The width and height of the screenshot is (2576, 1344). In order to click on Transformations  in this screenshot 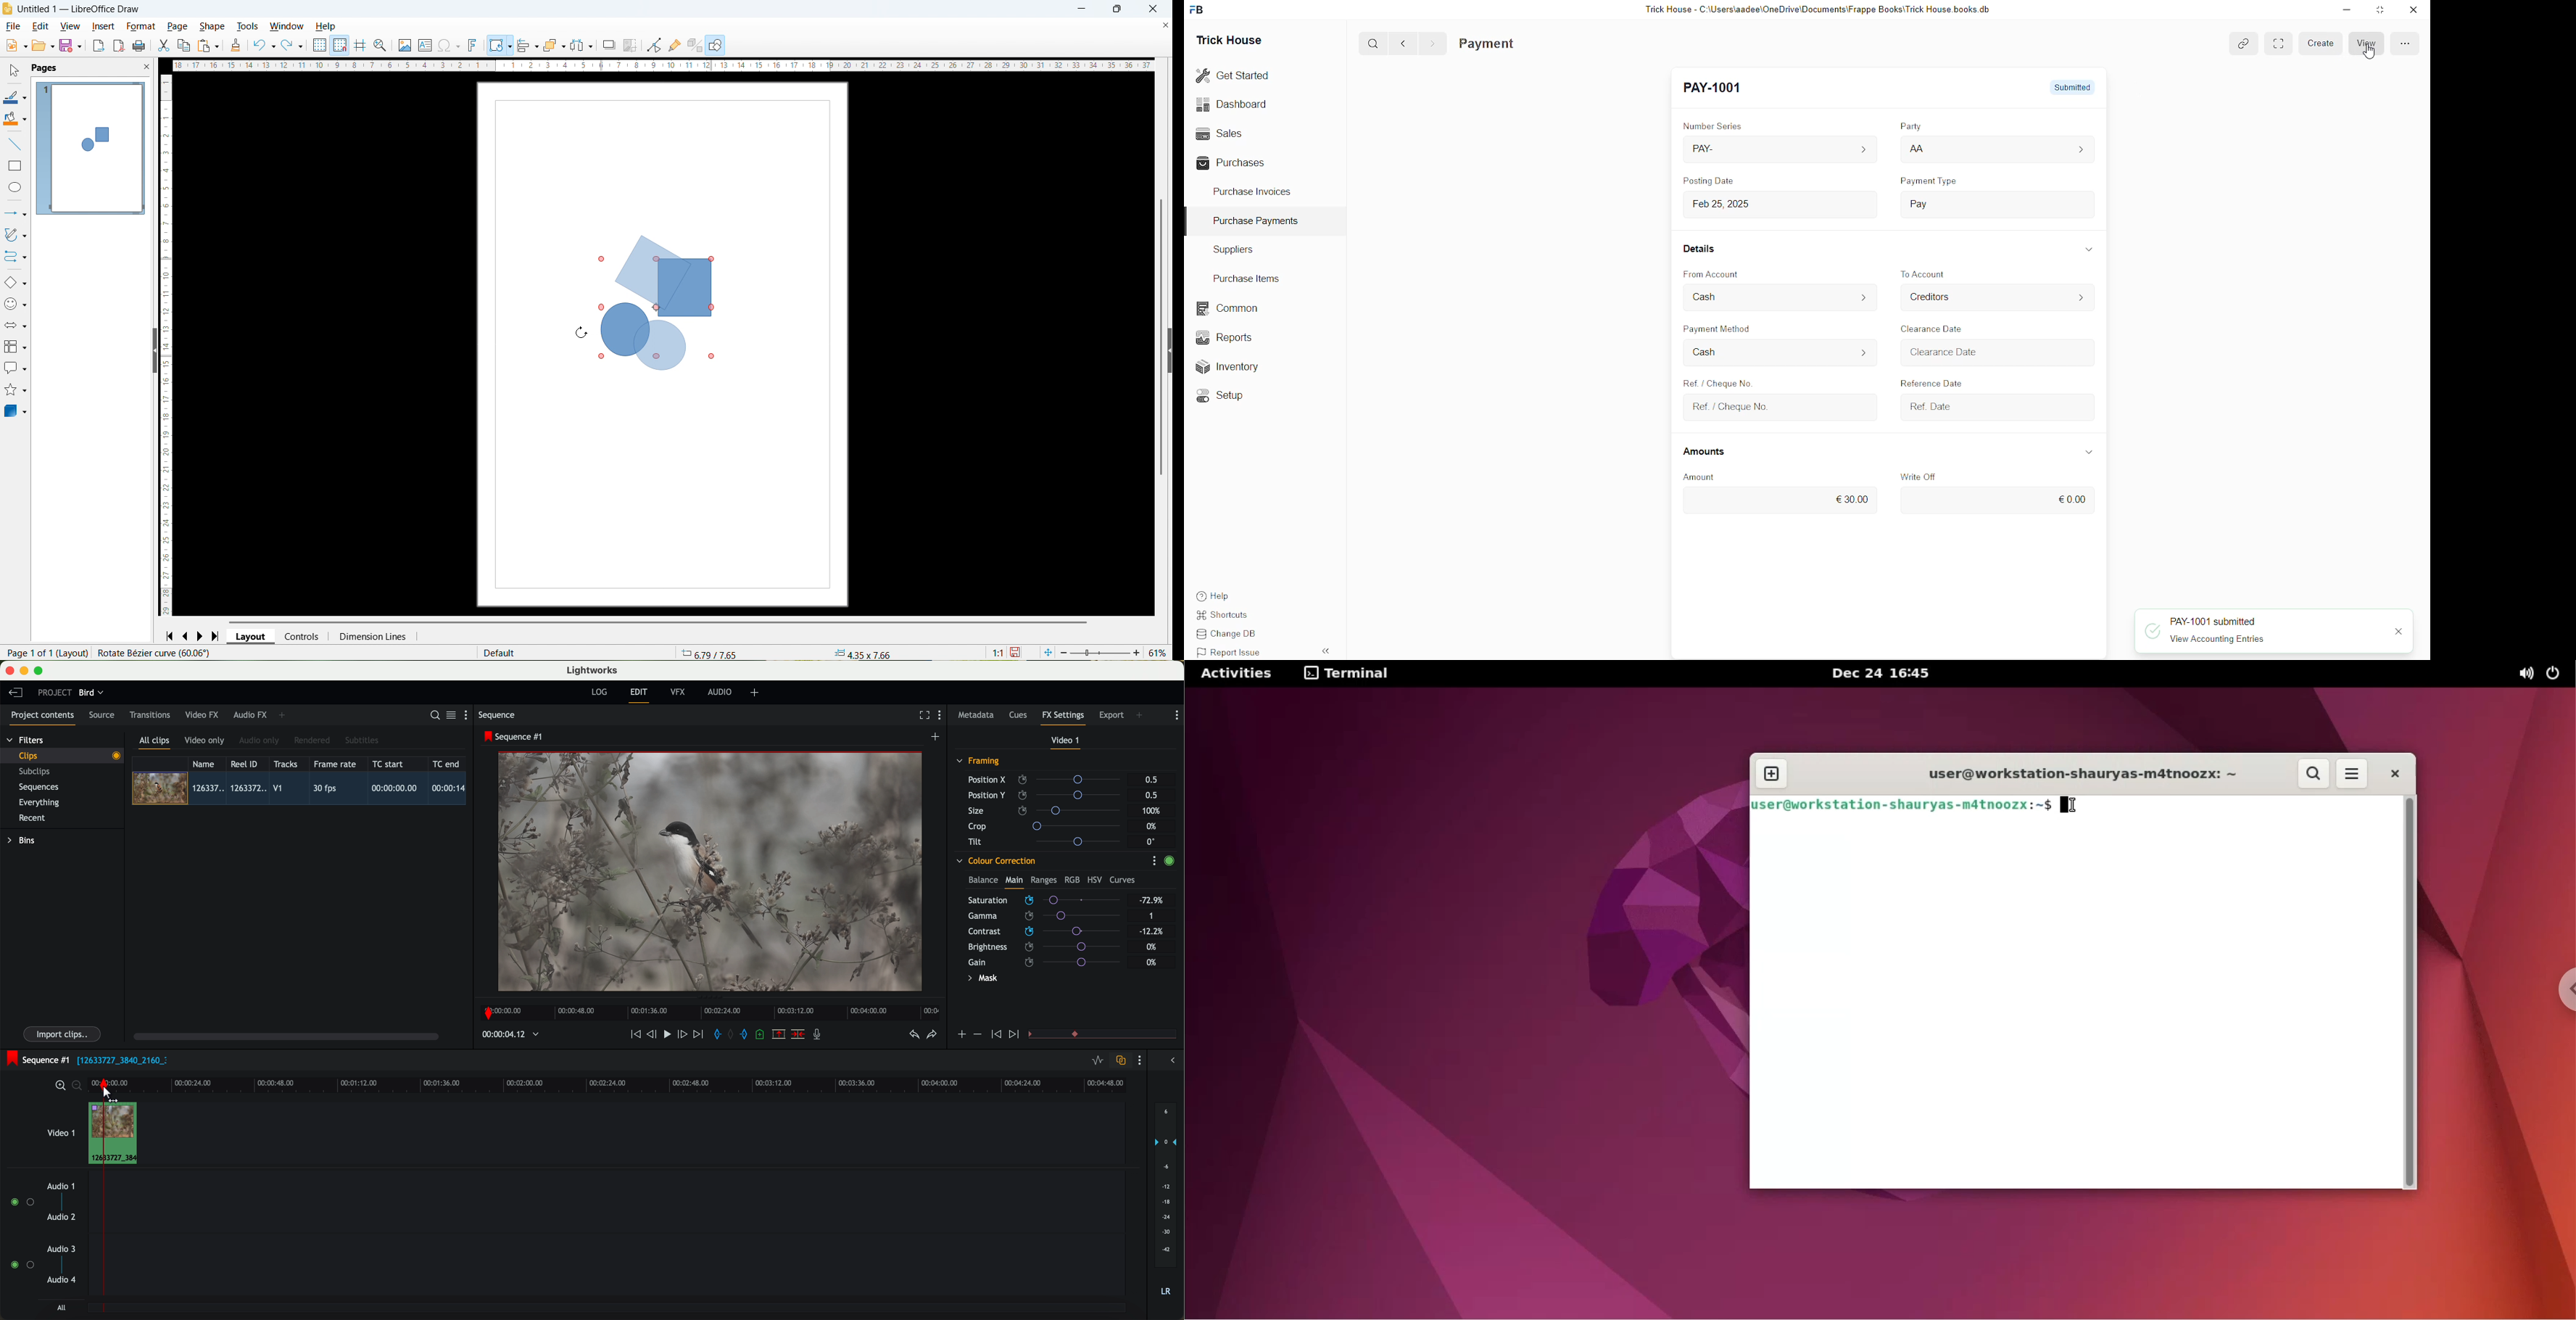, I will do `click(500, 45)`.